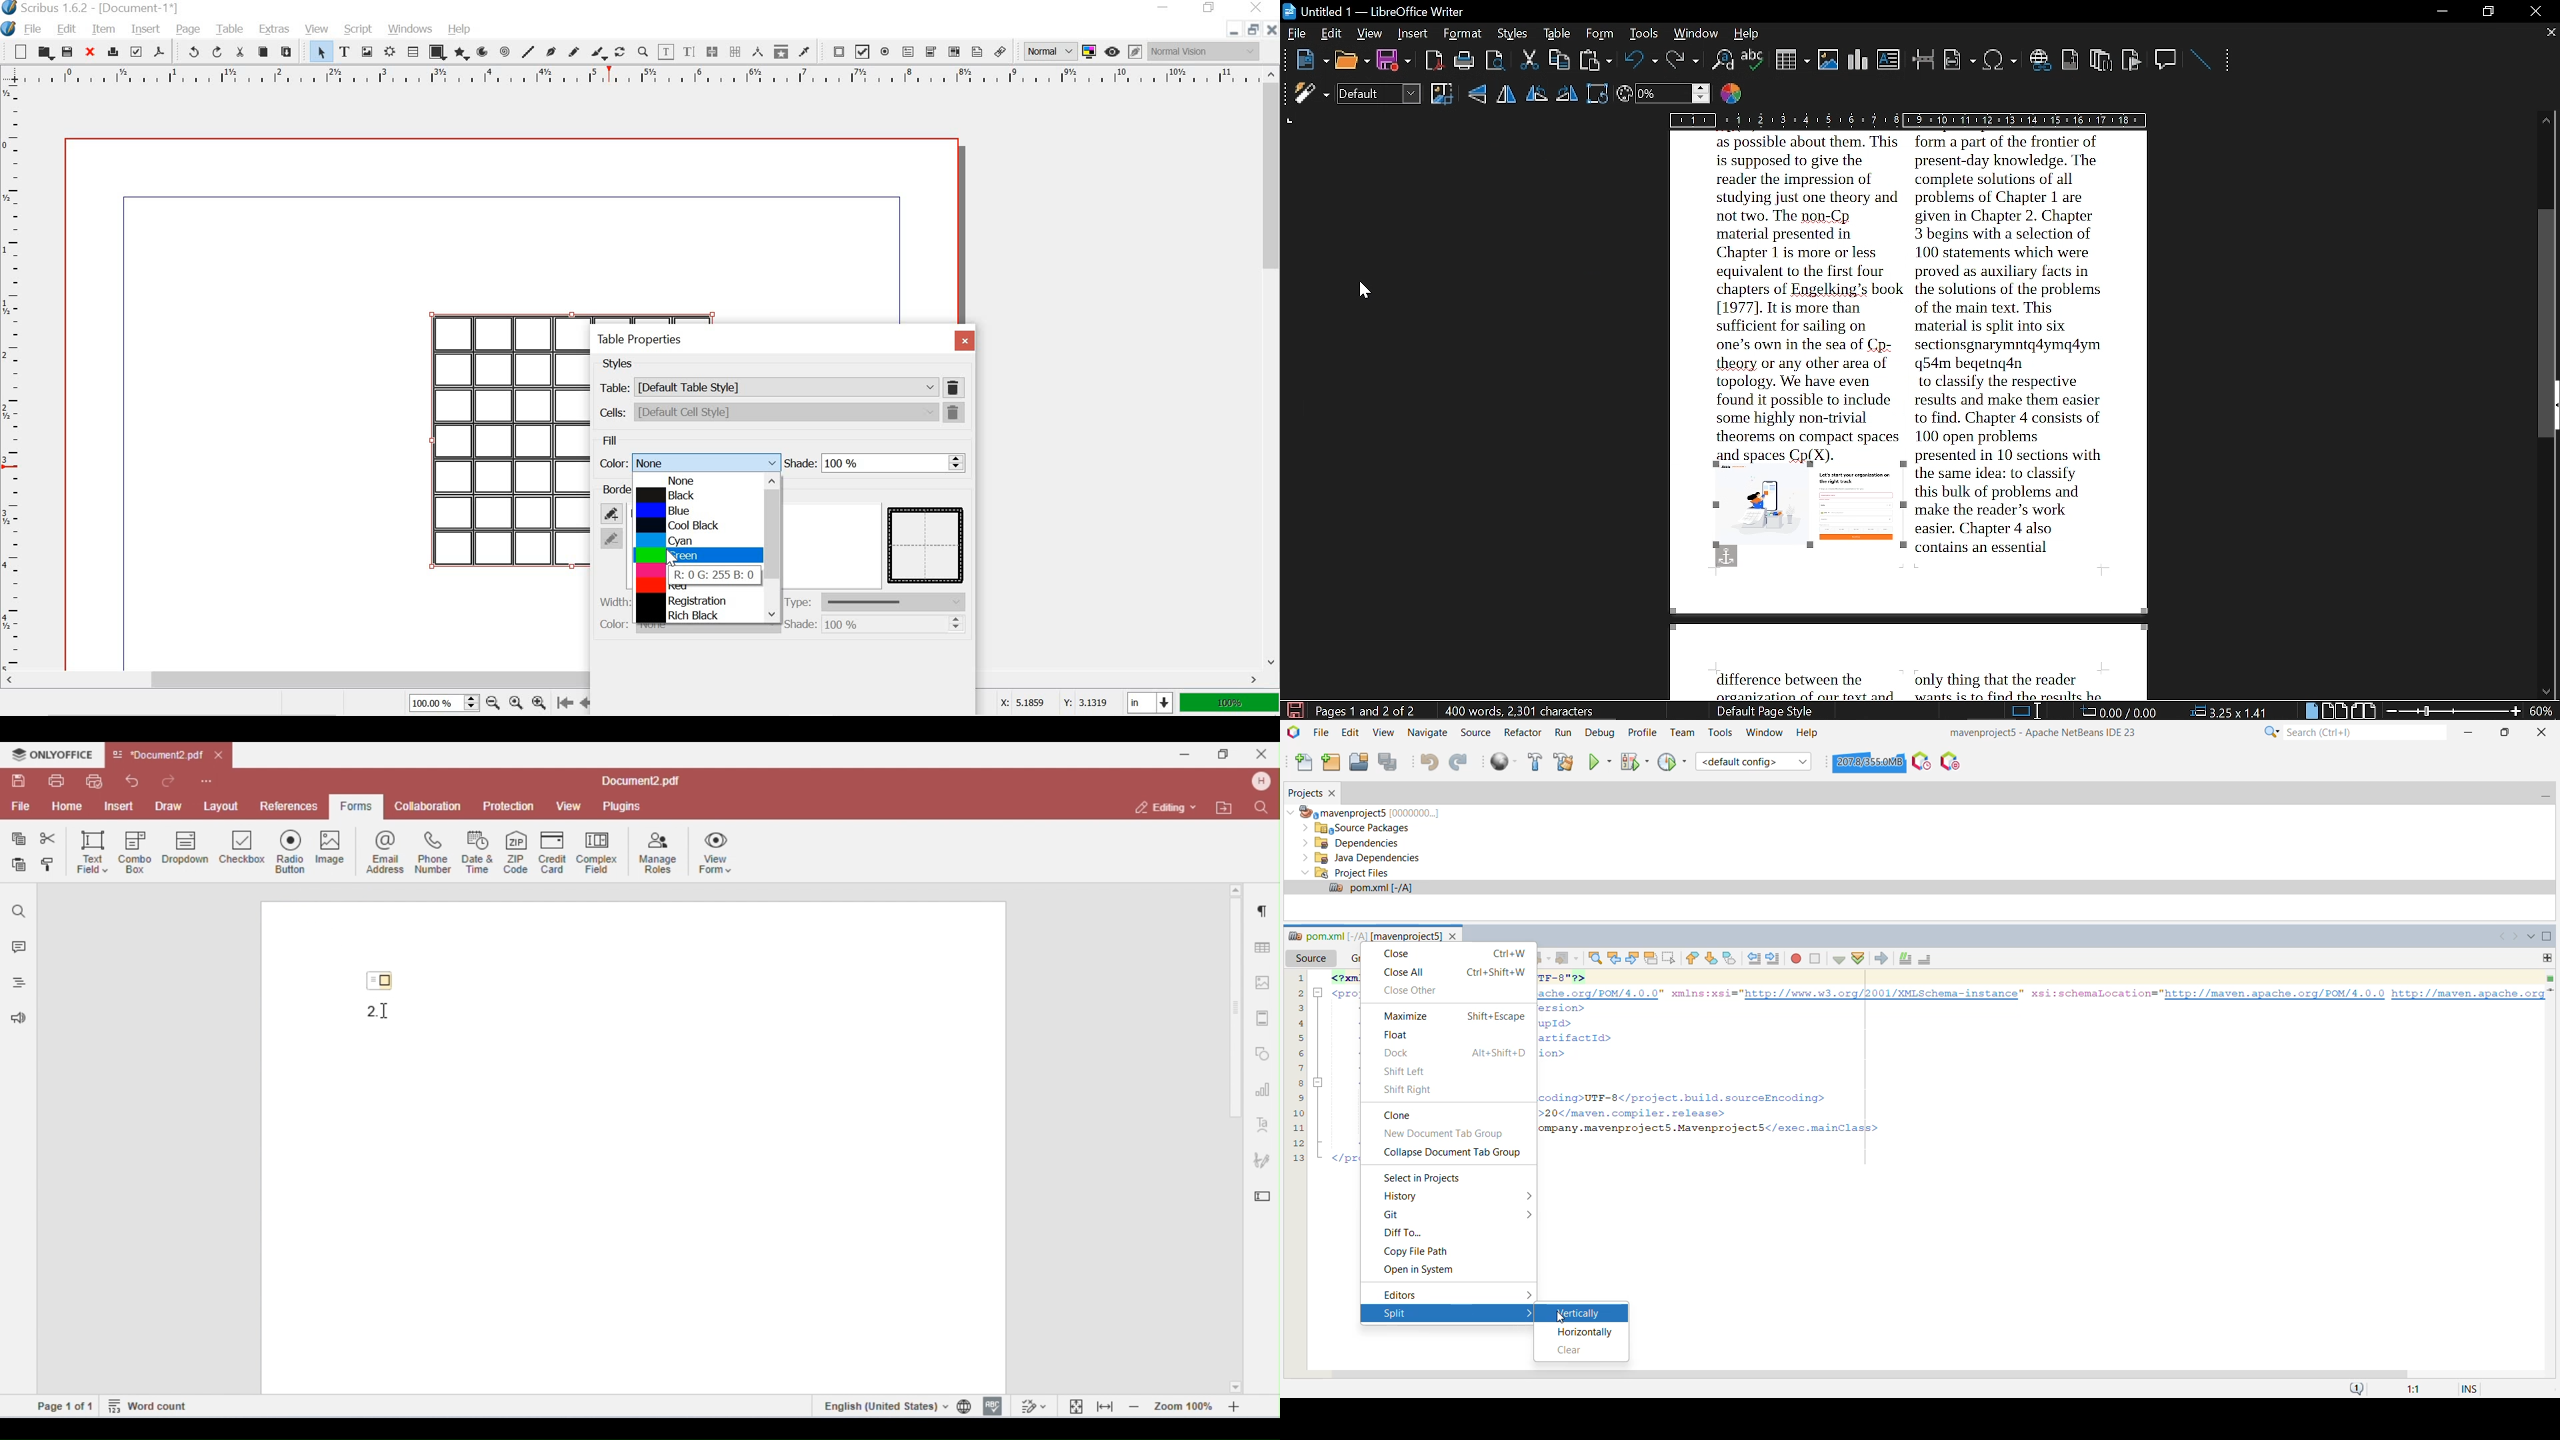  I want to click on style, so click(1514, 33).